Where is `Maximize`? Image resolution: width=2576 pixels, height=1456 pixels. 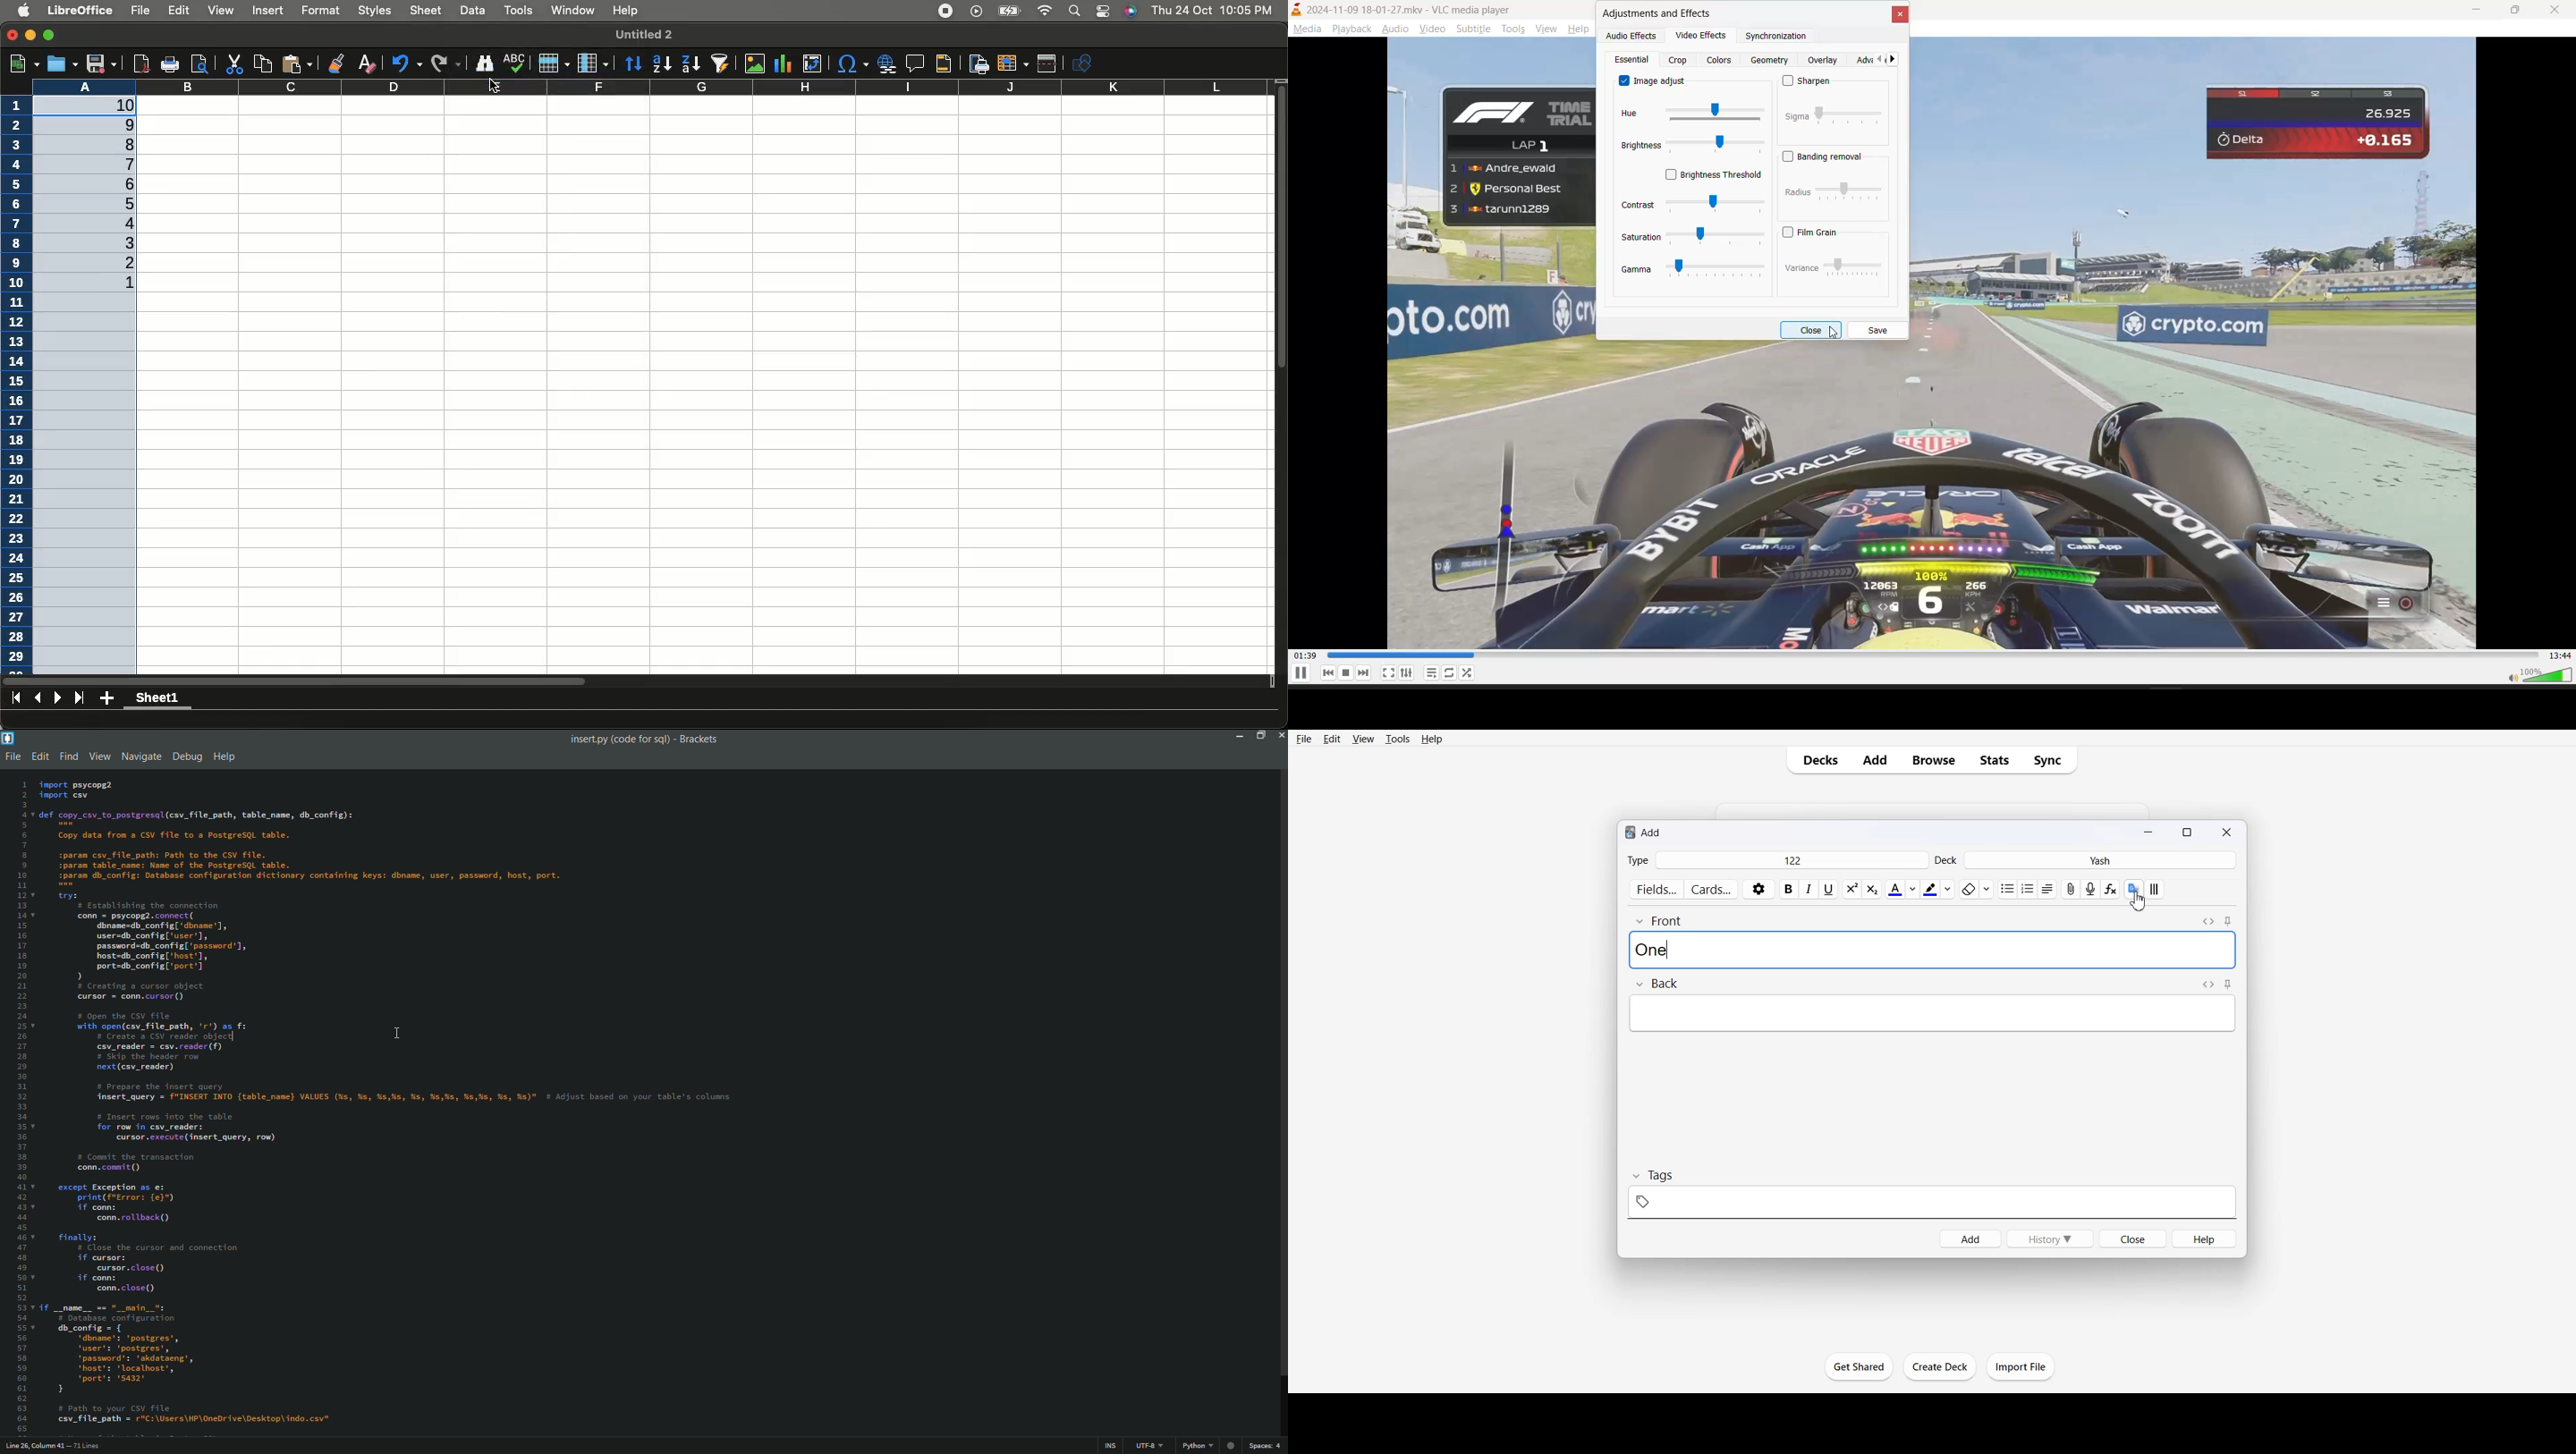
Maximize is located at coordinates (2190, 831).